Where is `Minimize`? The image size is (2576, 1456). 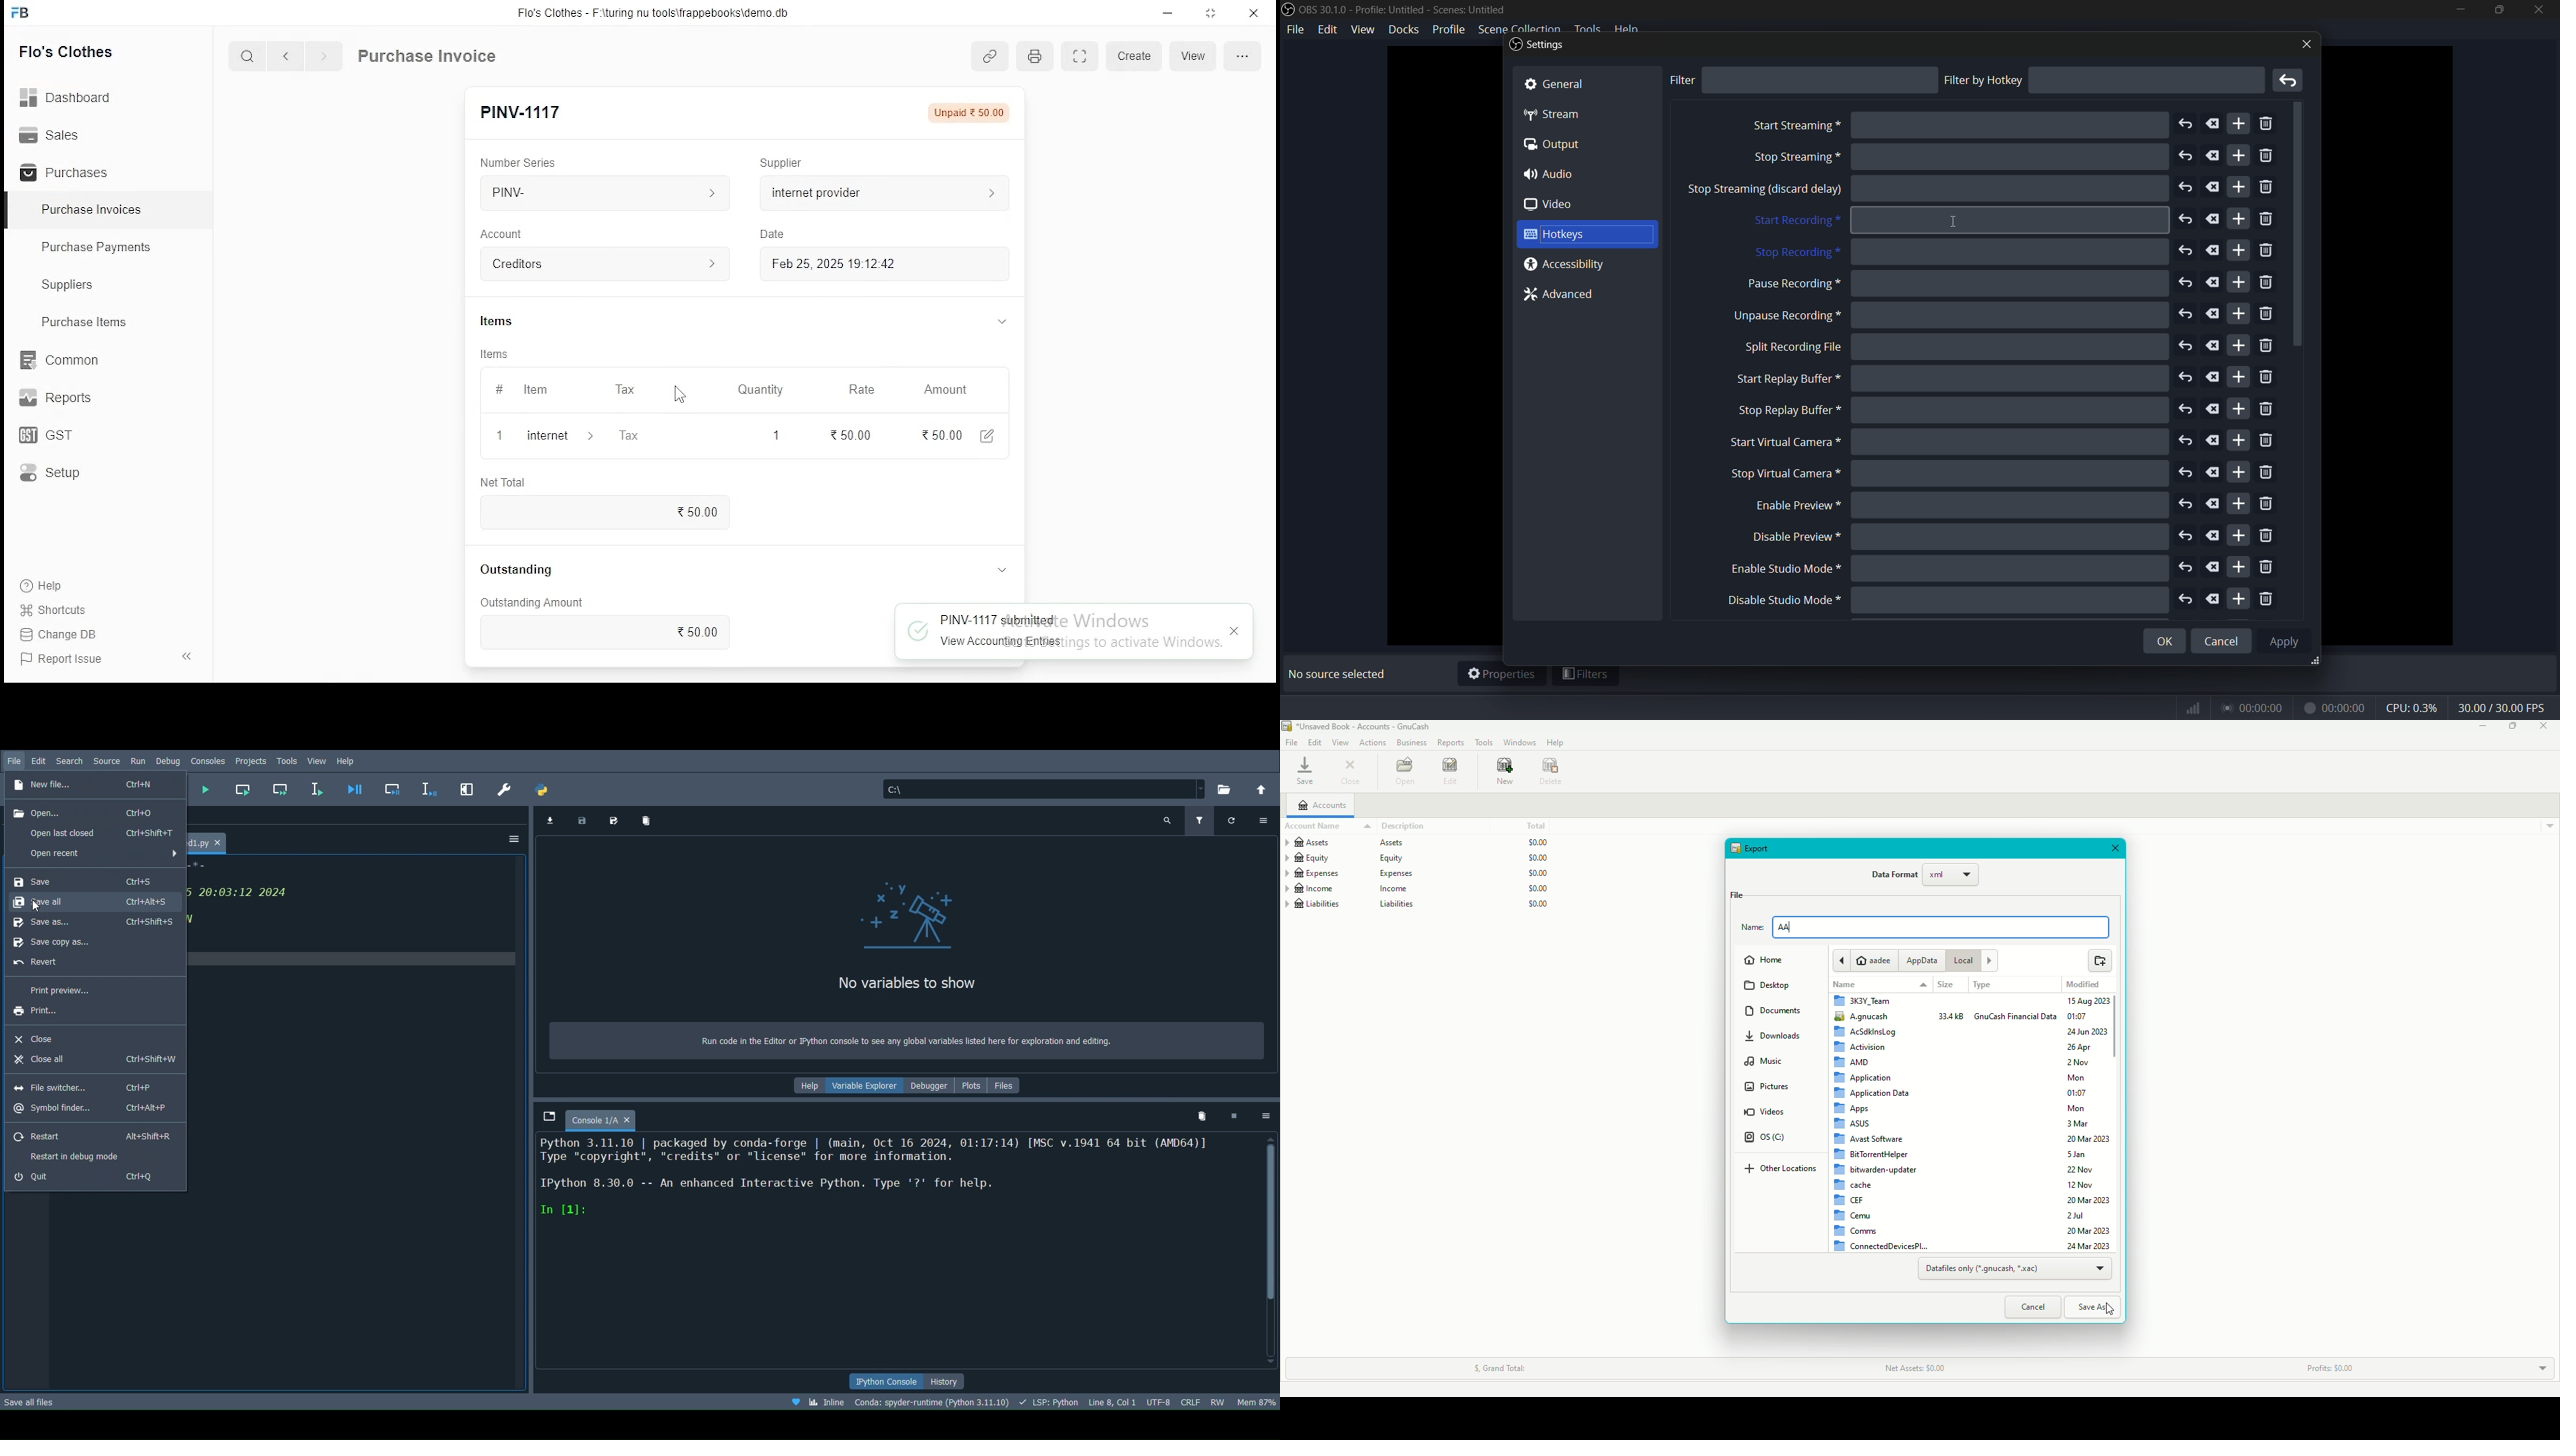
Minimize is located at coordinates (2483, 728).